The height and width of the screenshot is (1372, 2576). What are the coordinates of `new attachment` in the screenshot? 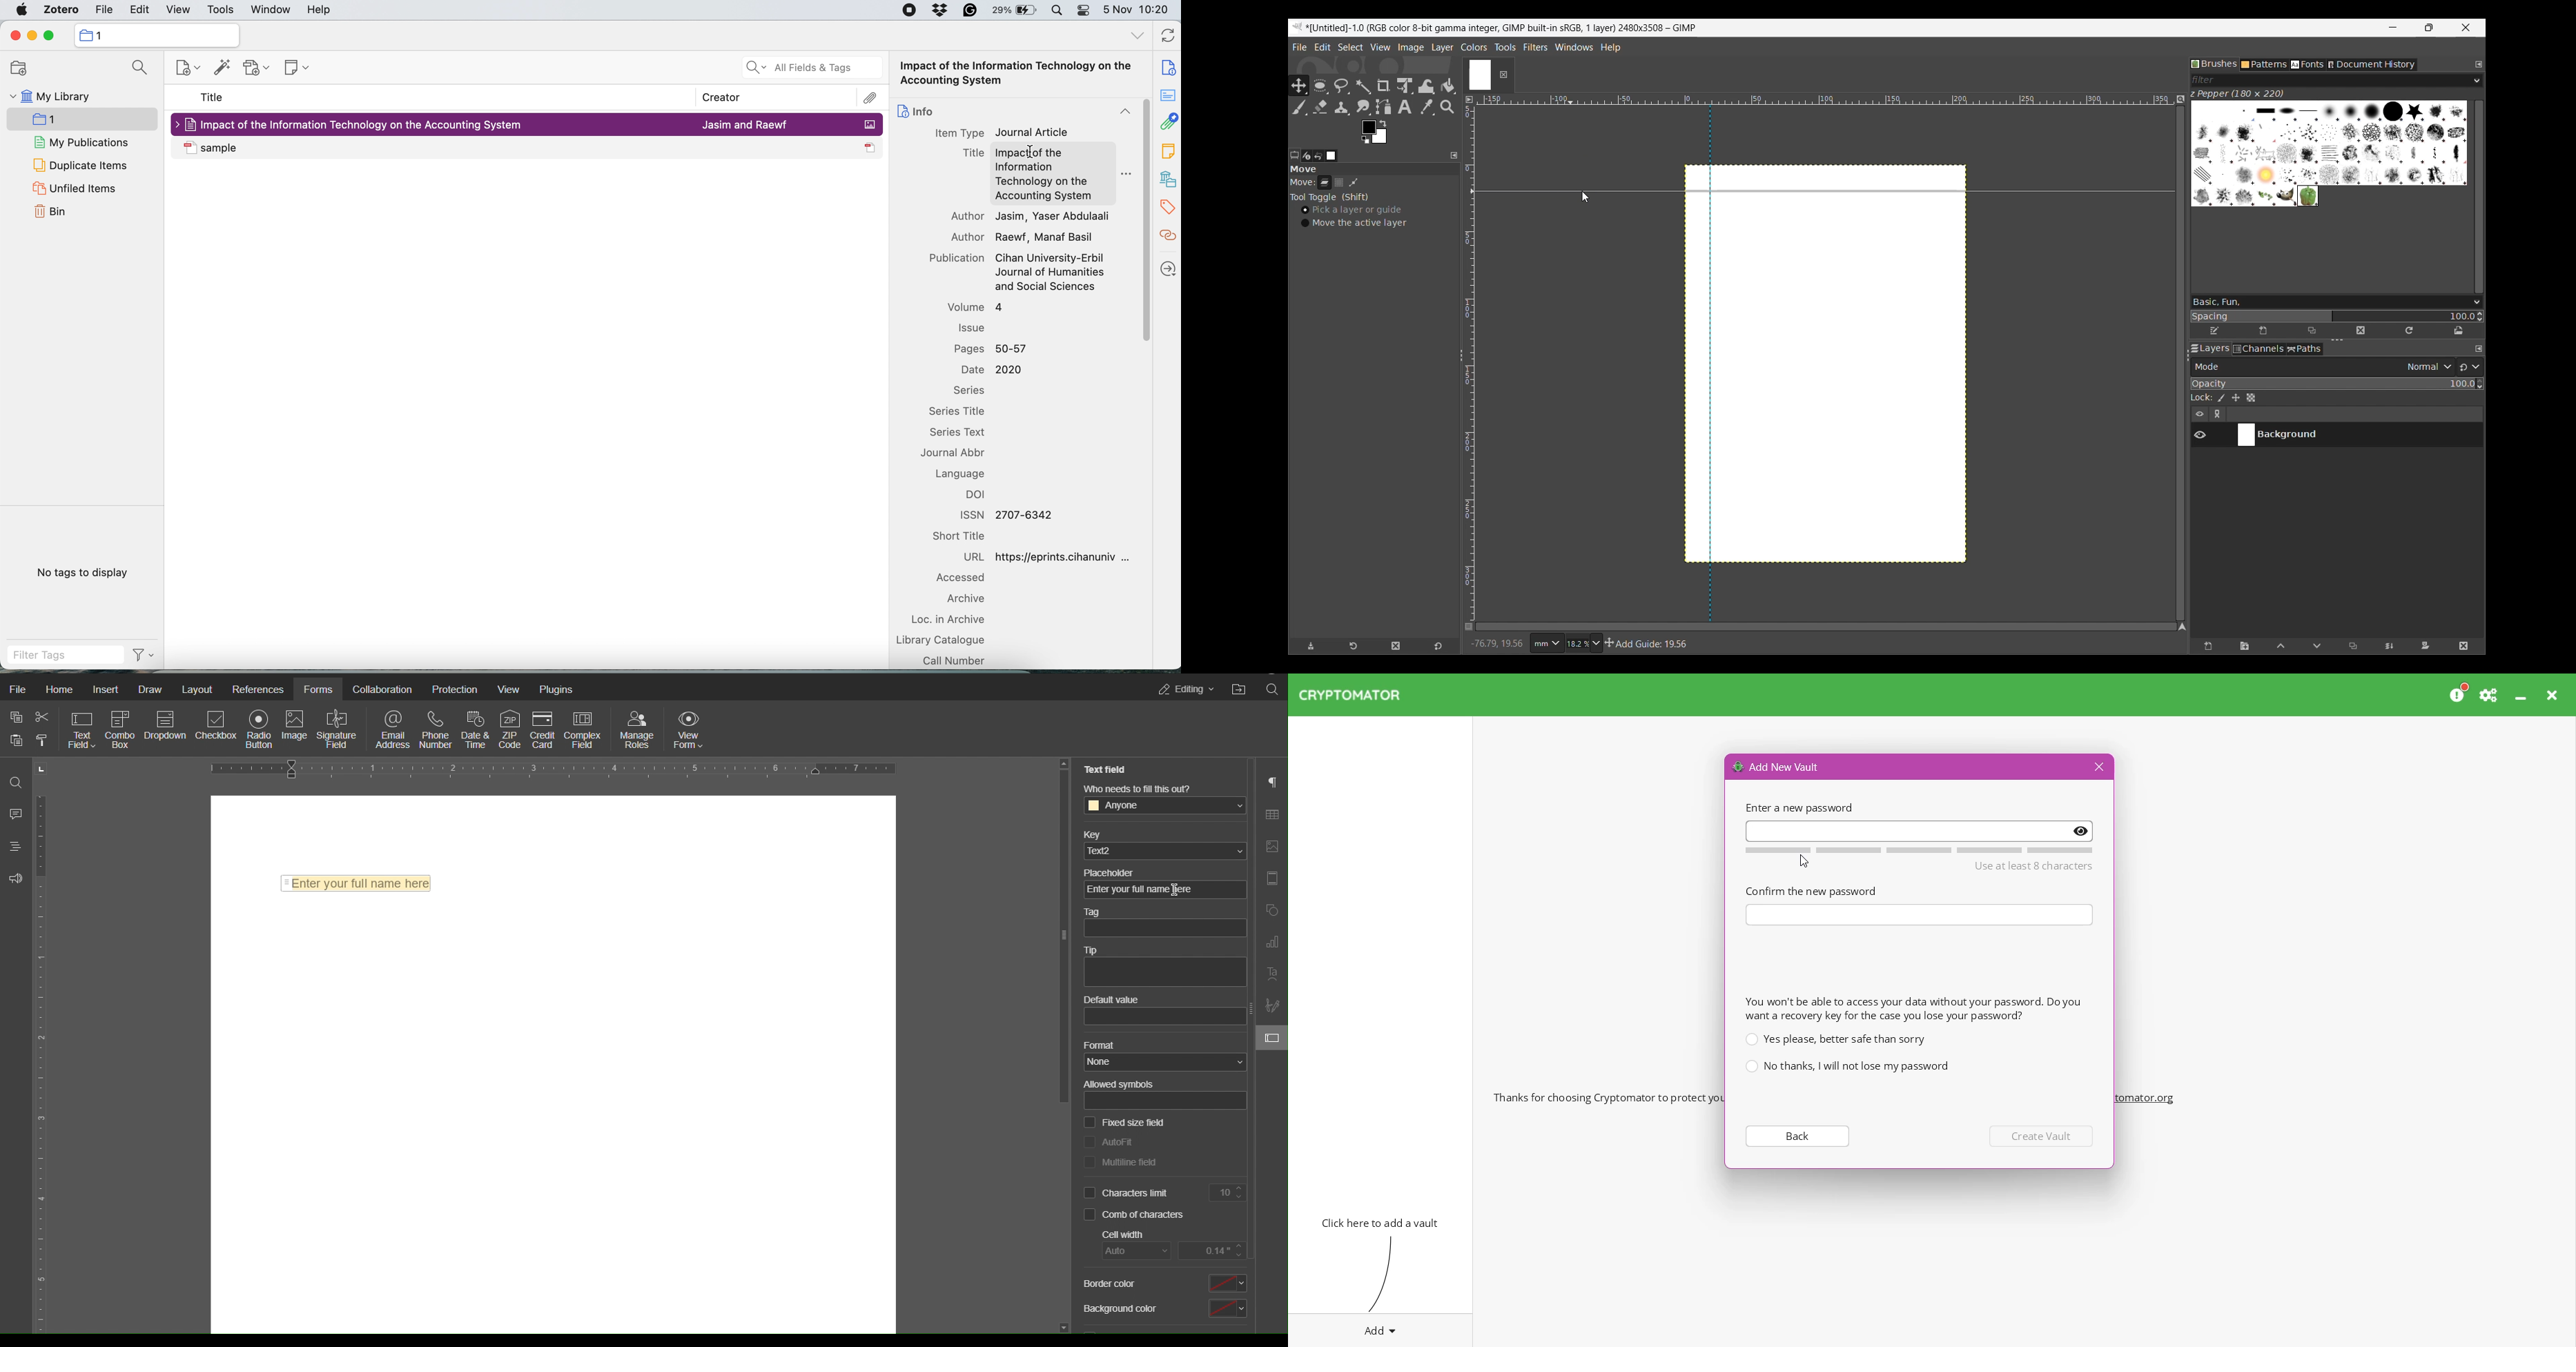 It's located at (256, 69).